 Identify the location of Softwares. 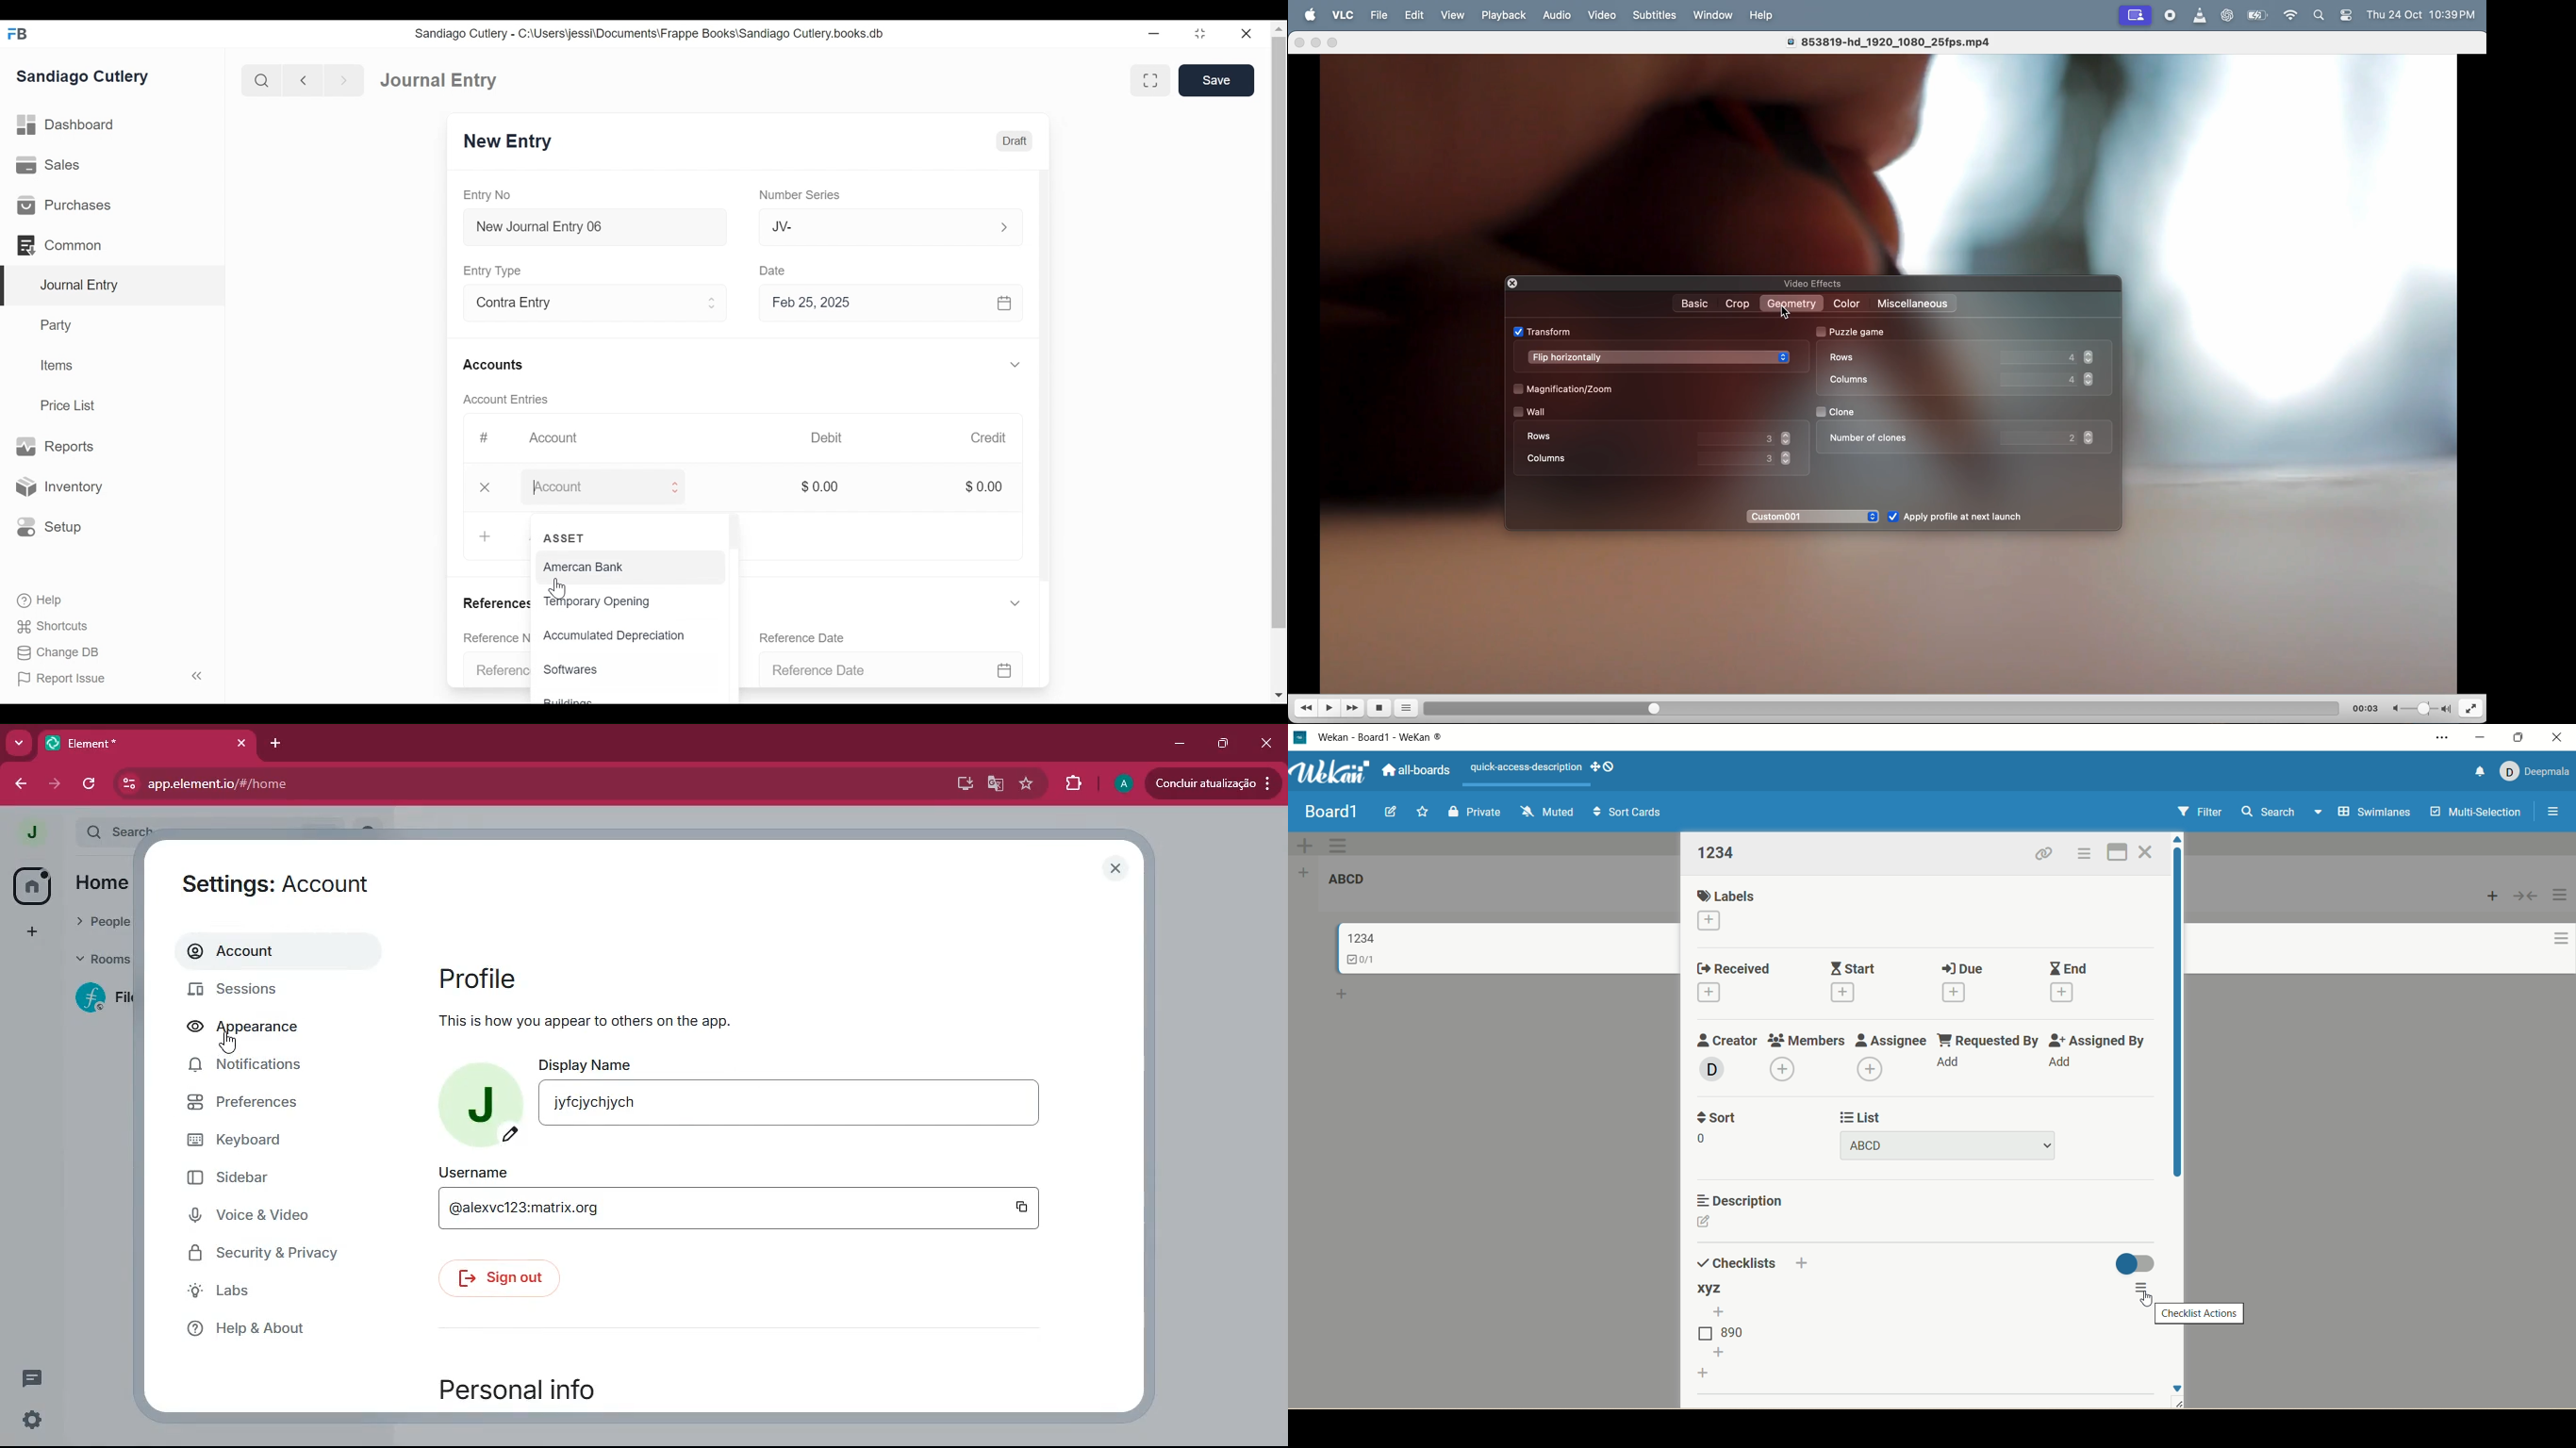
(569, 671).